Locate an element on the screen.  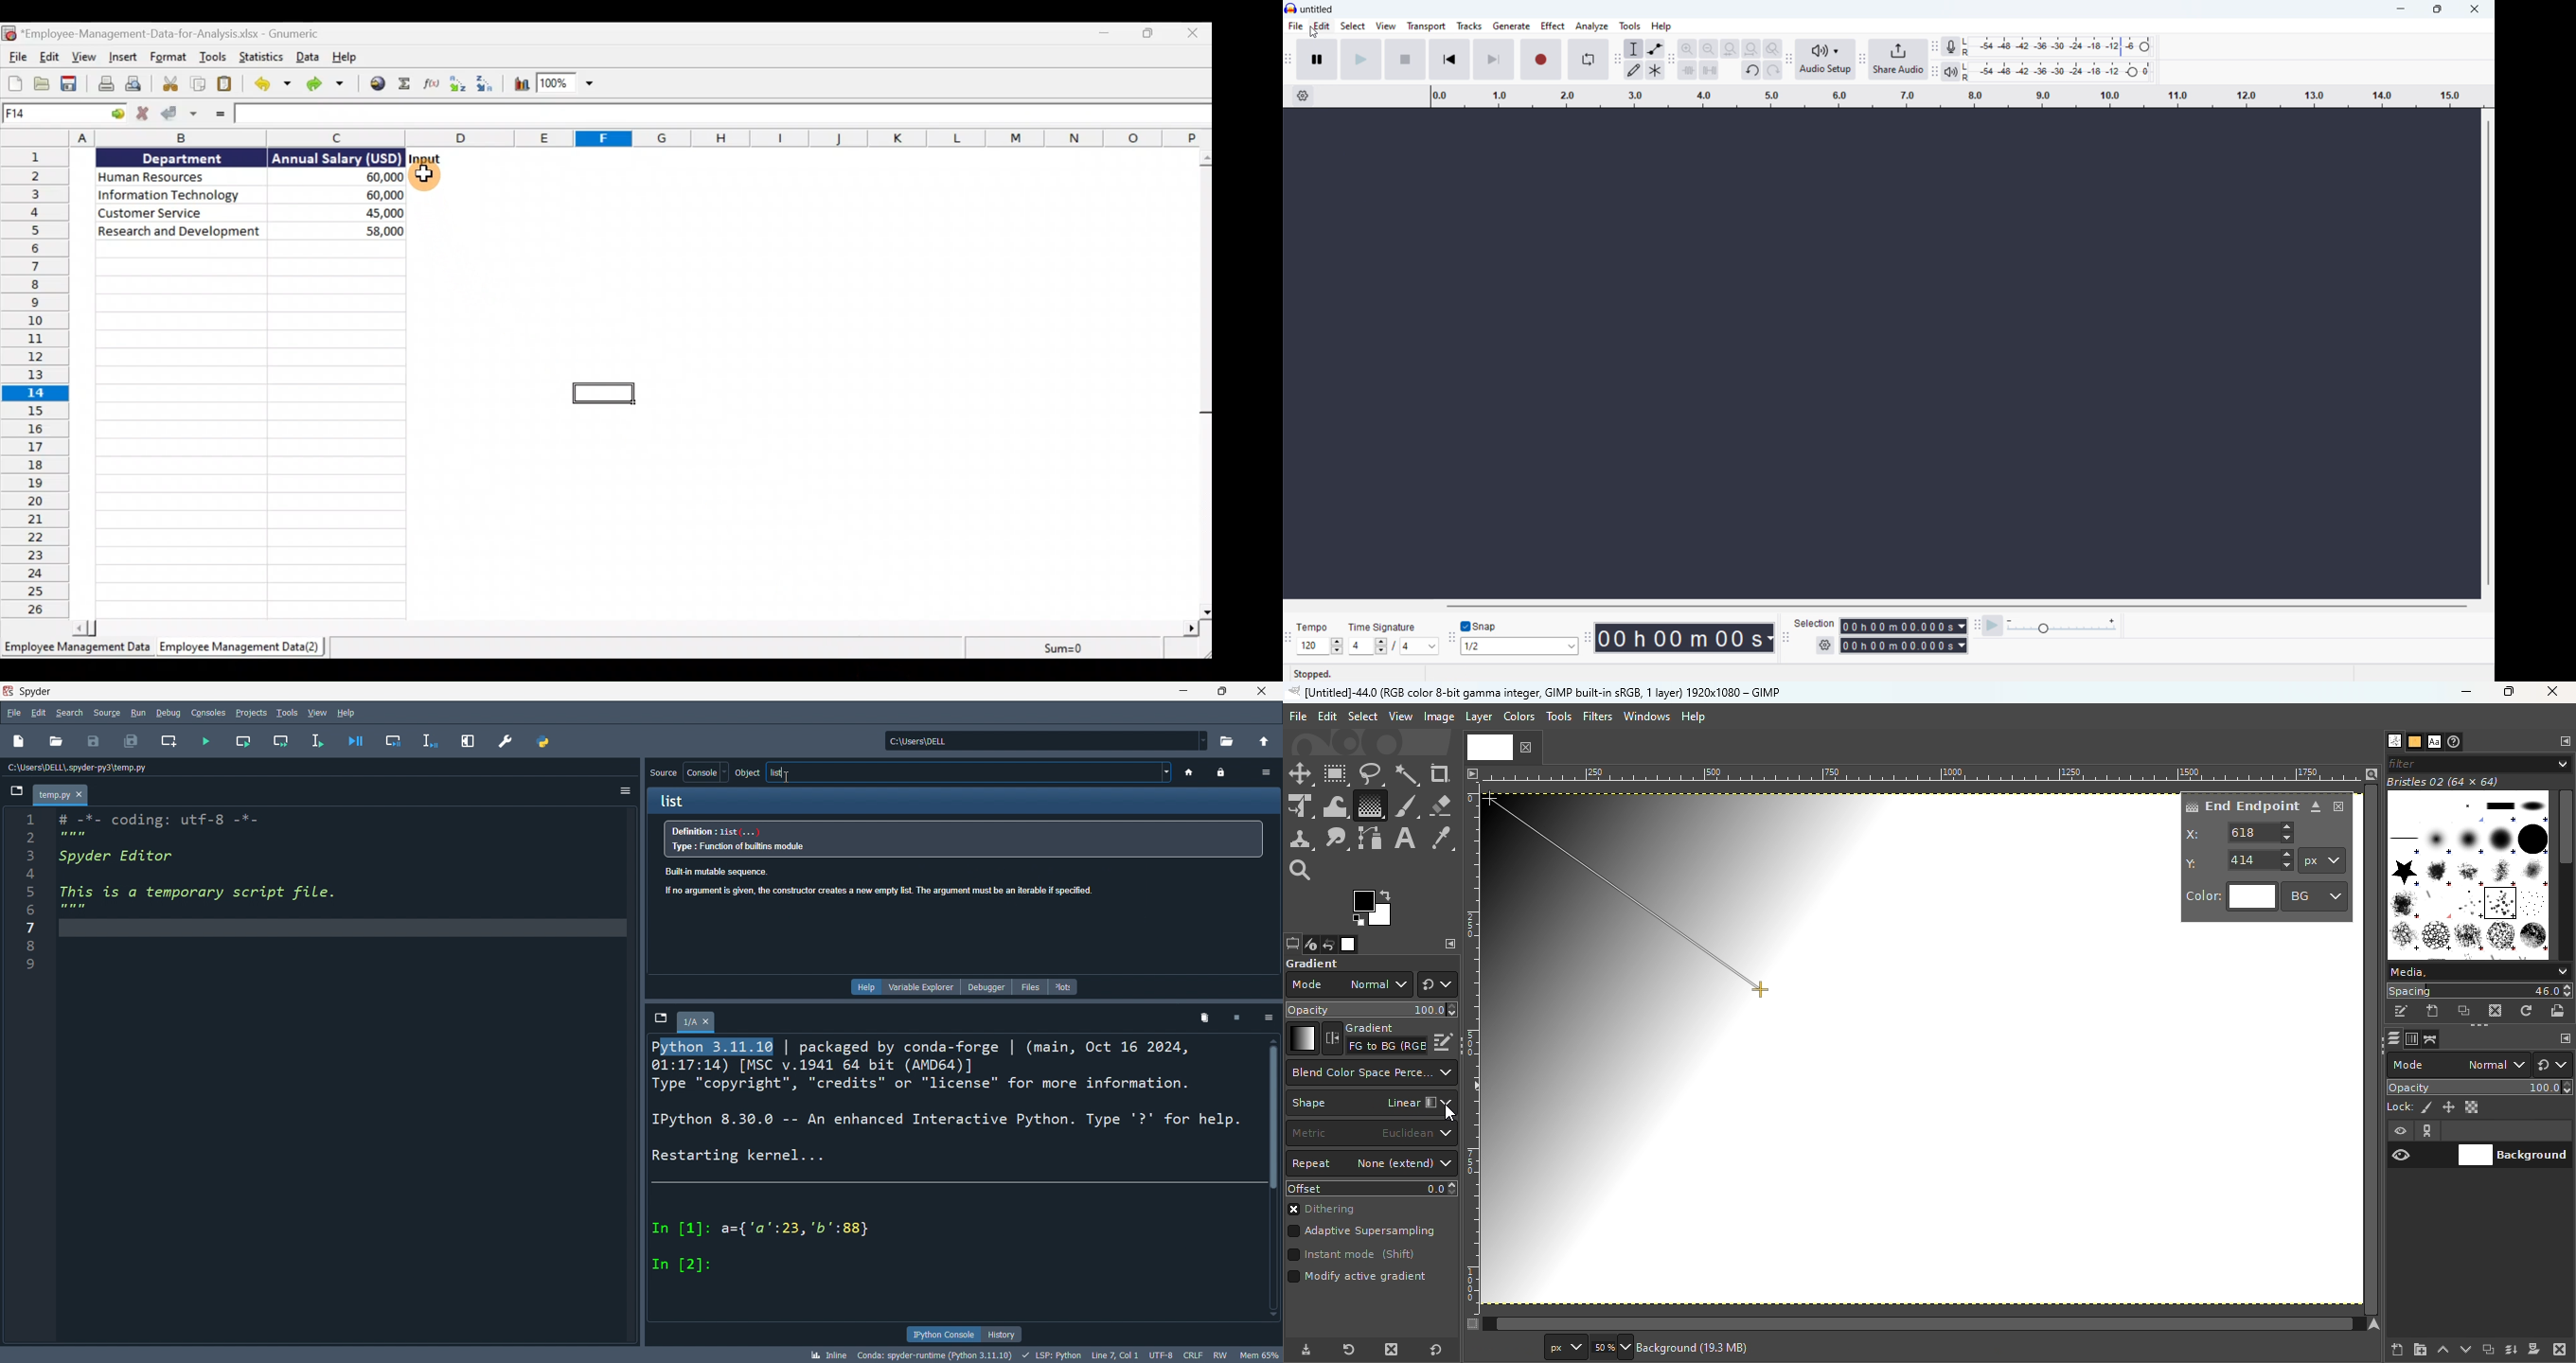
fit selection to width is located at coordinates (1730, 49).